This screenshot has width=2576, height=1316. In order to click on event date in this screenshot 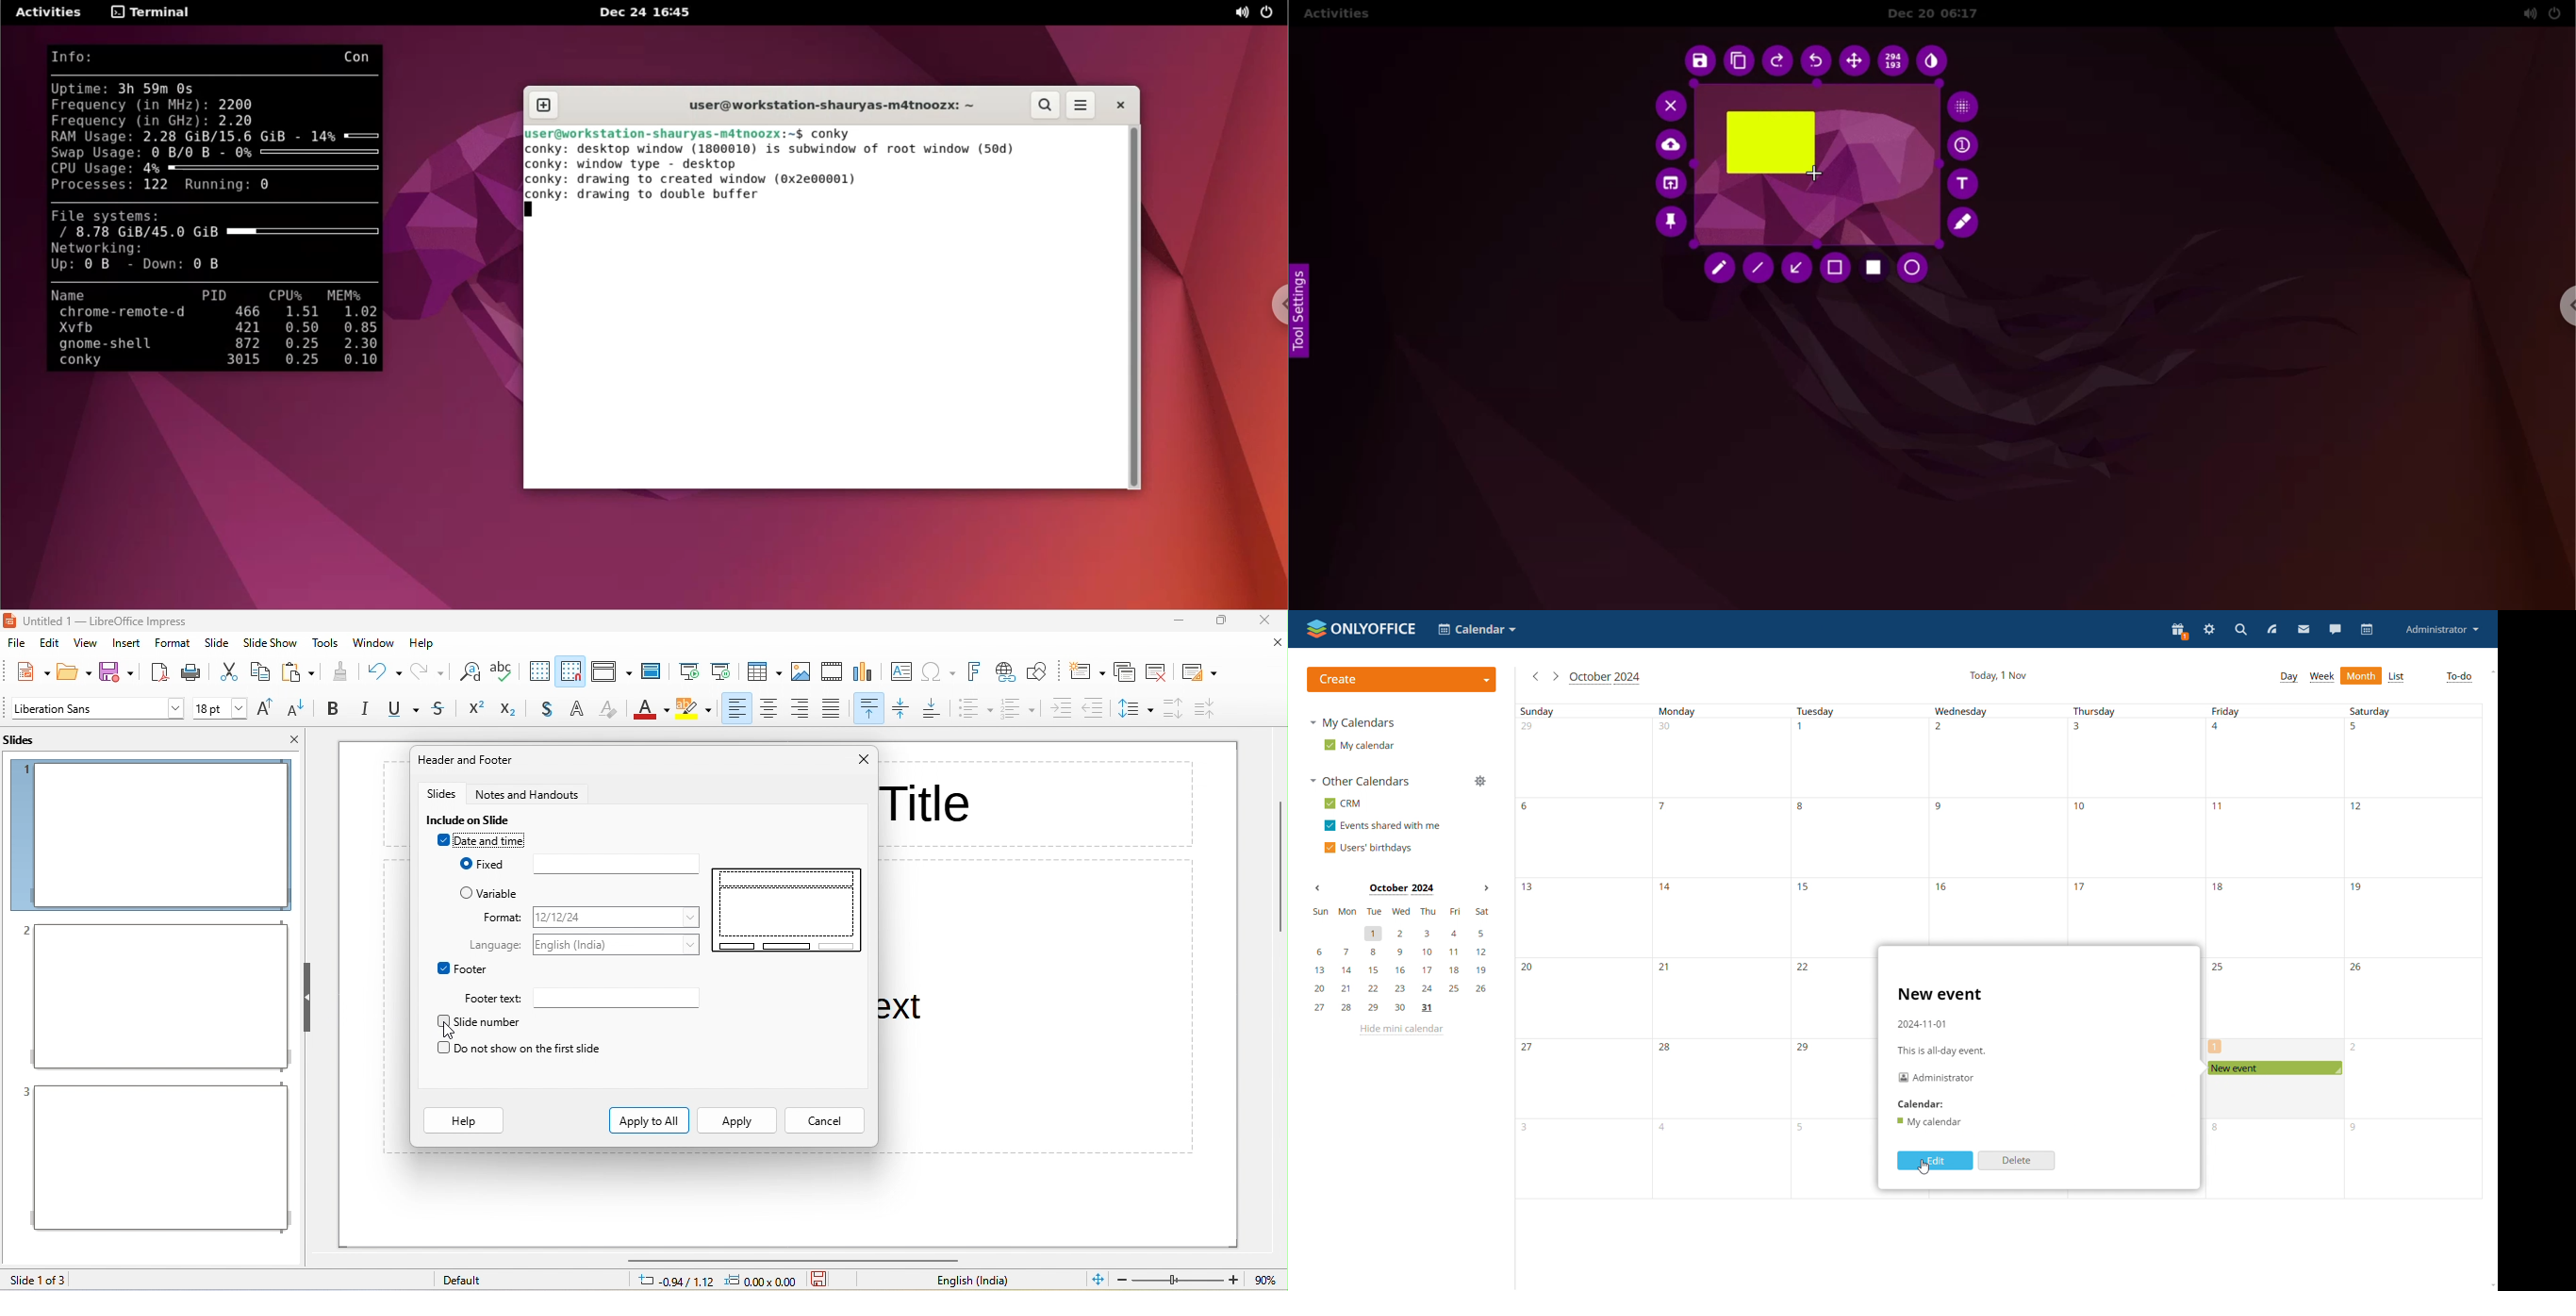, I will do `click(1924, 1024)`.